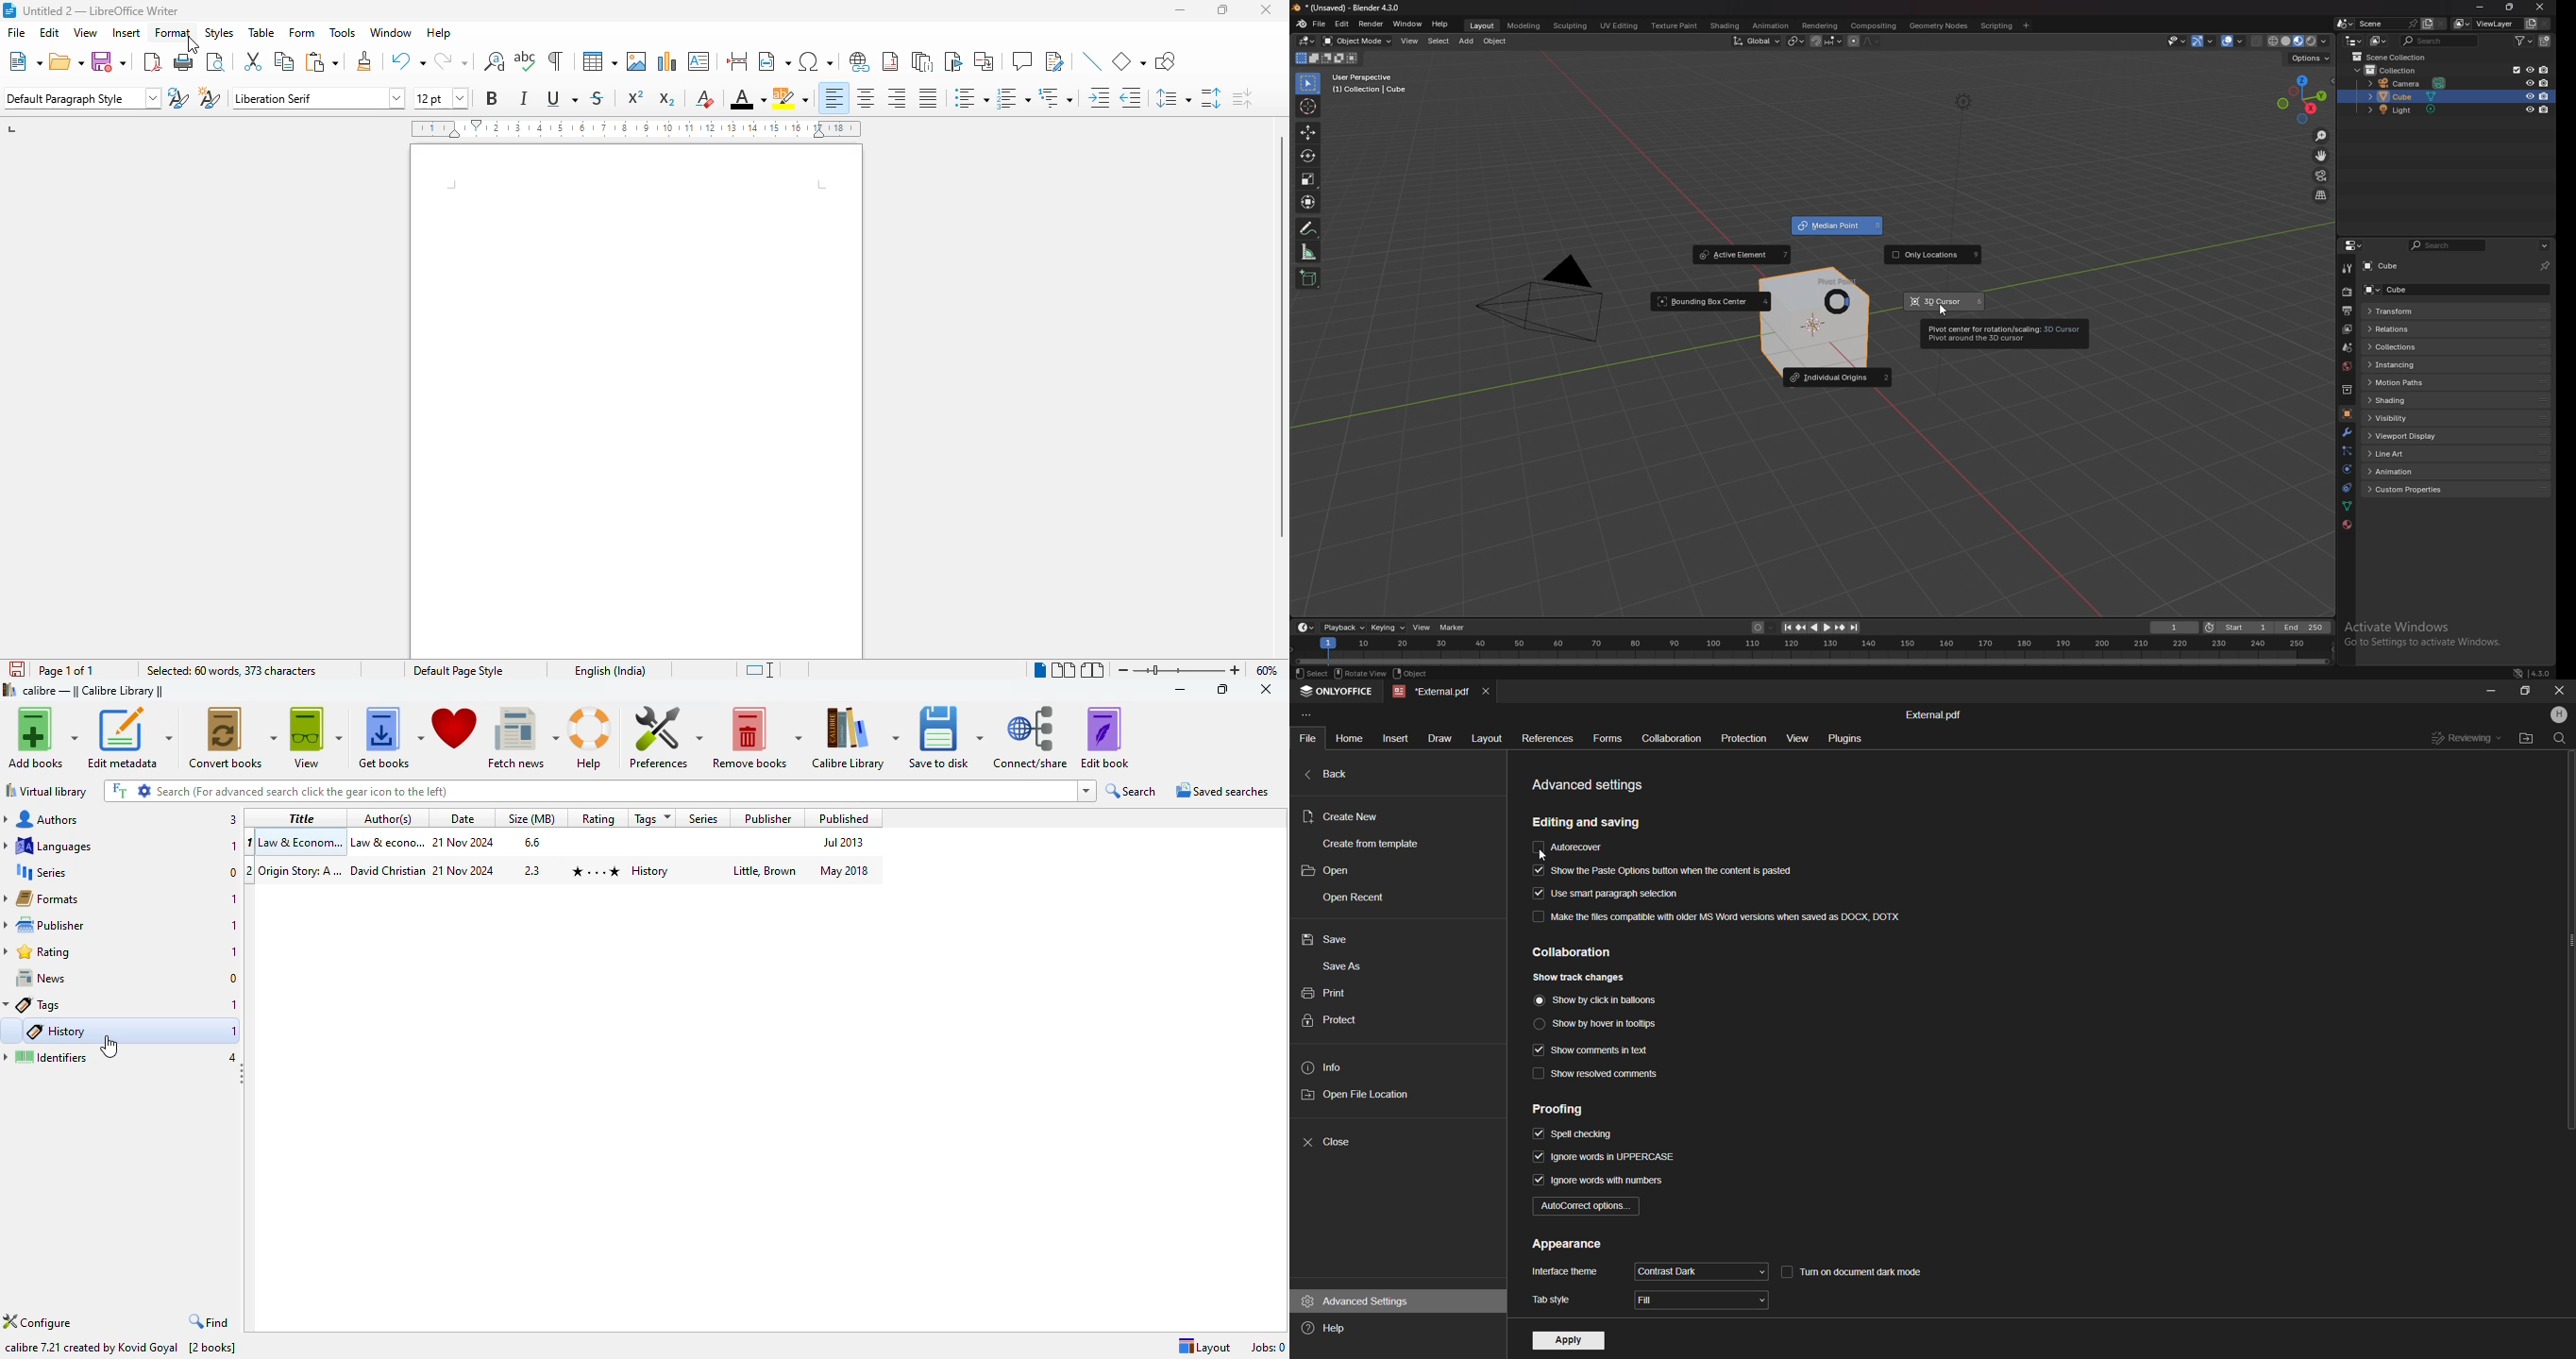 The image size is (2576, 1372). What do you see at coordinates (1040, 669) in the screenshot?
I see `single-page view` at bounding box center [1040, 669].